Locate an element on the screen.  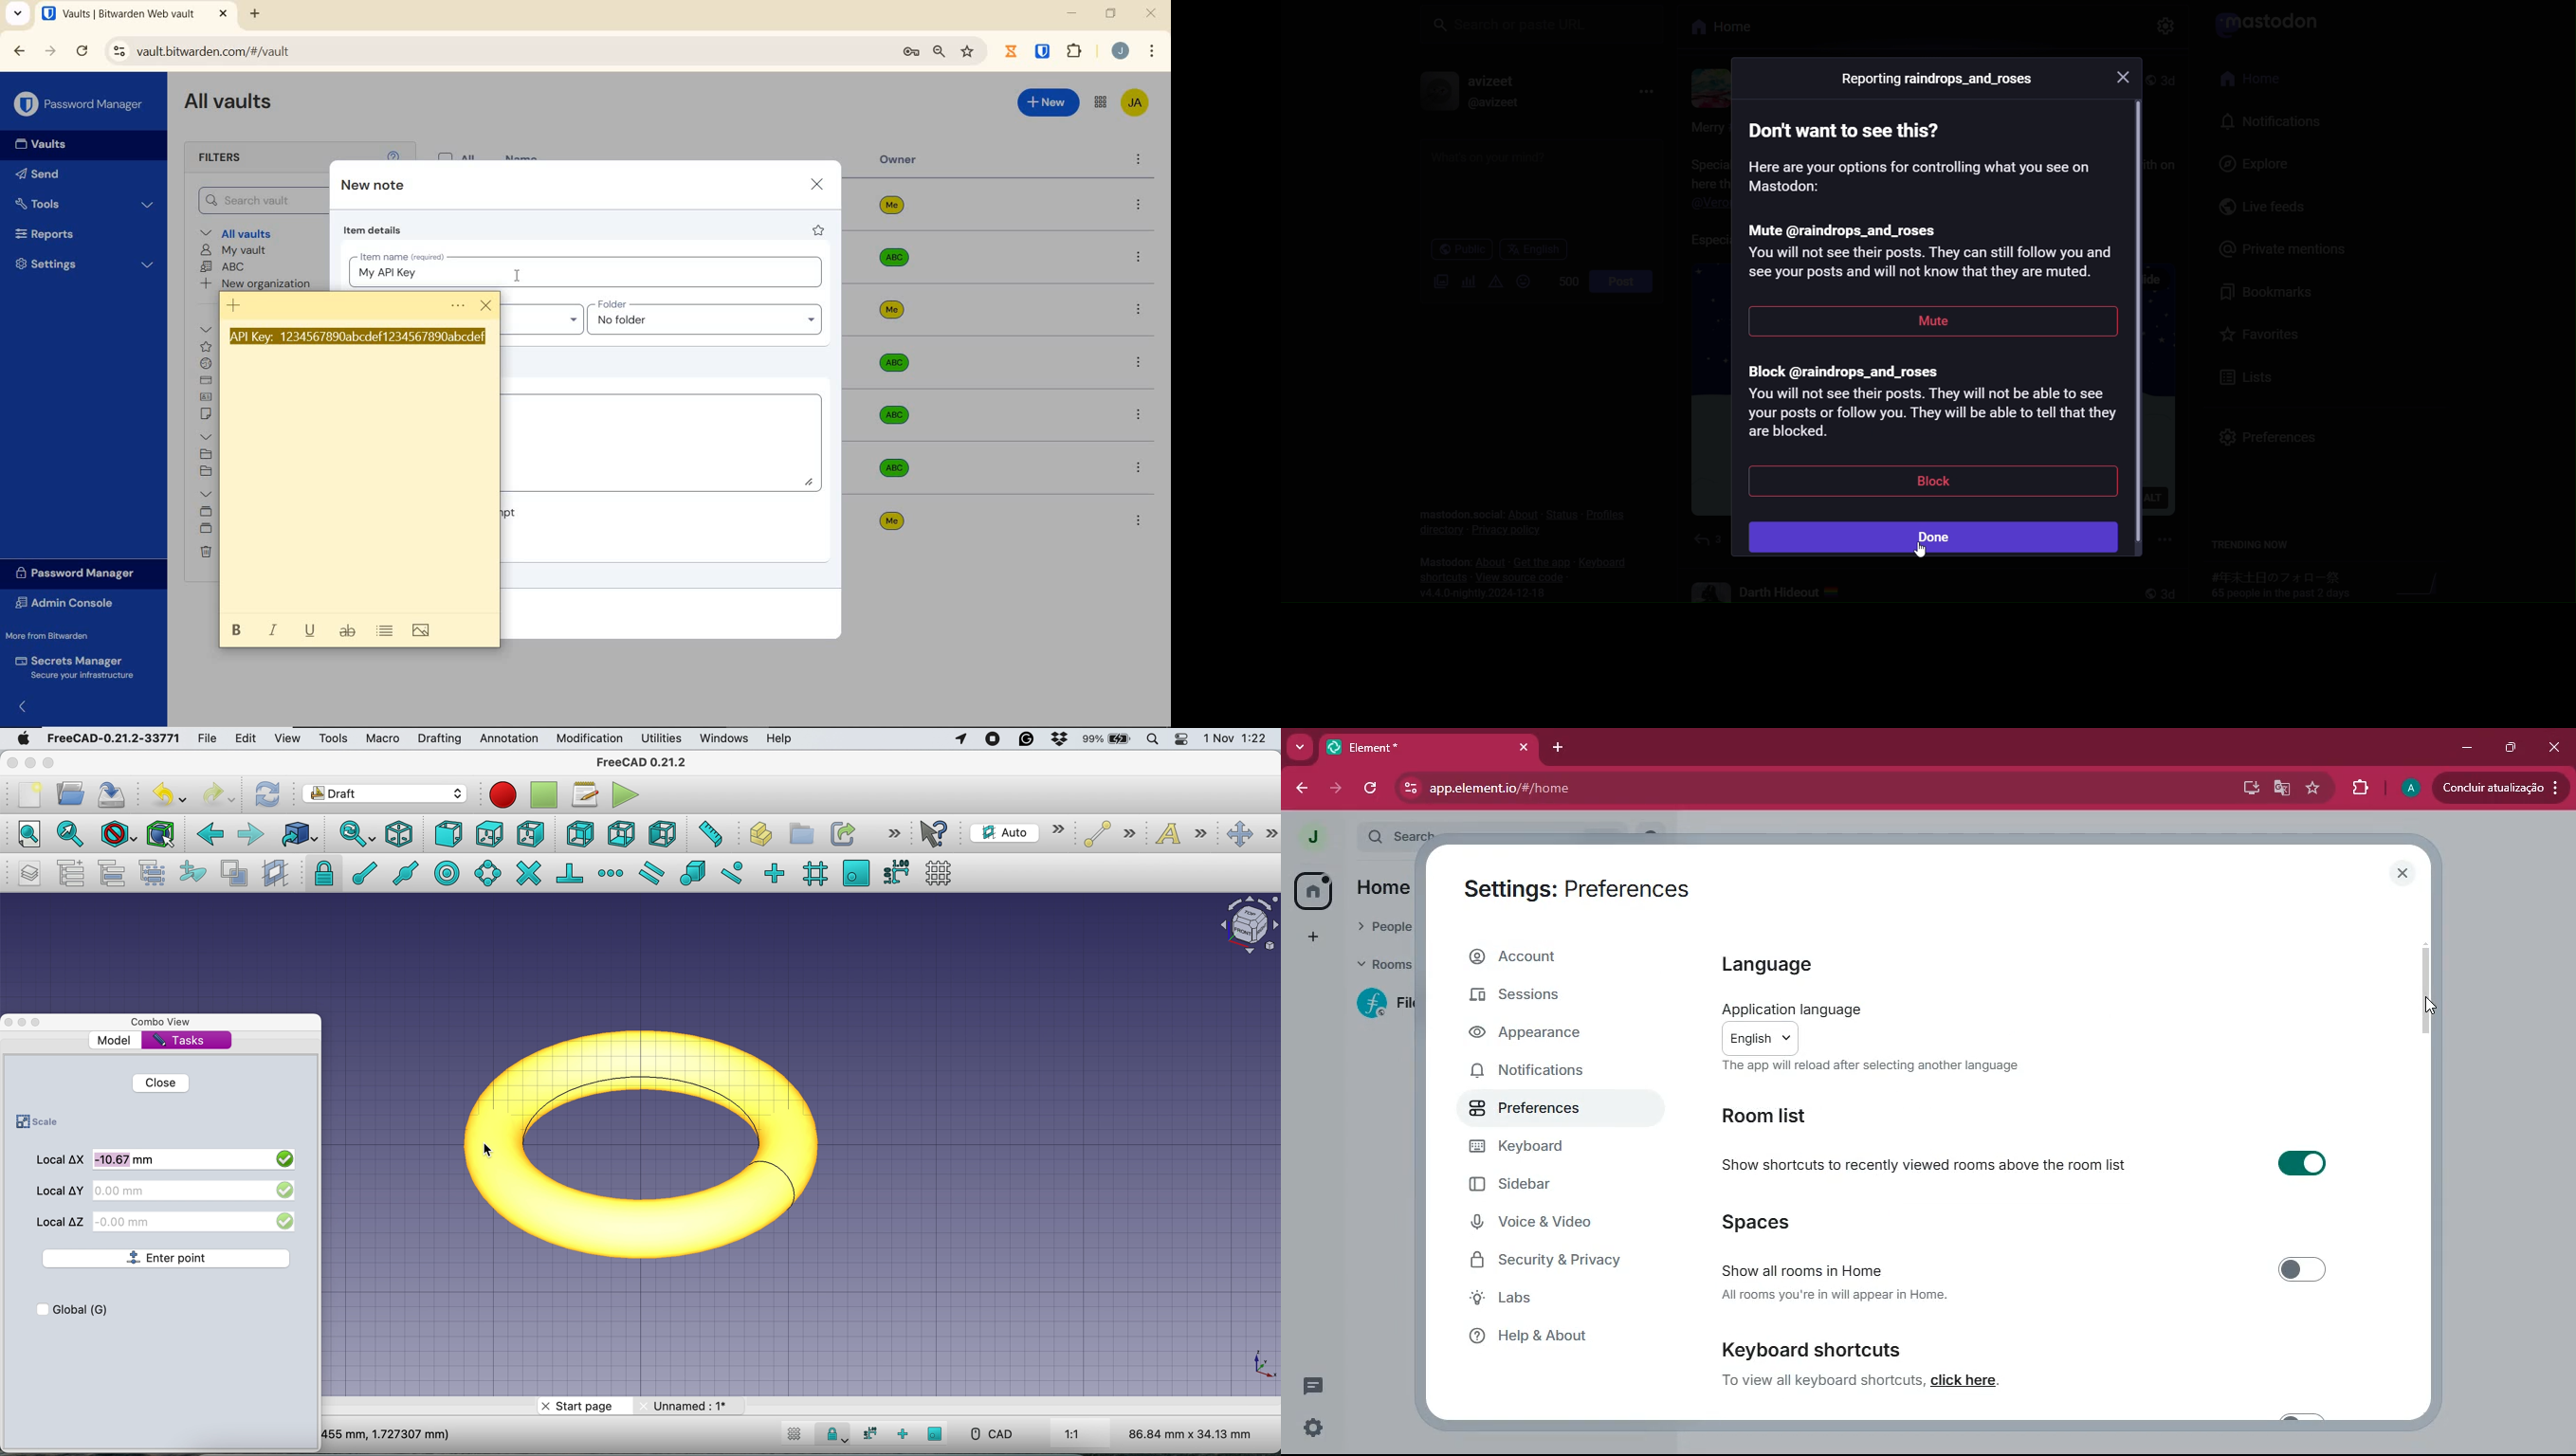
snap ortho is located at coordinates (777, 872).